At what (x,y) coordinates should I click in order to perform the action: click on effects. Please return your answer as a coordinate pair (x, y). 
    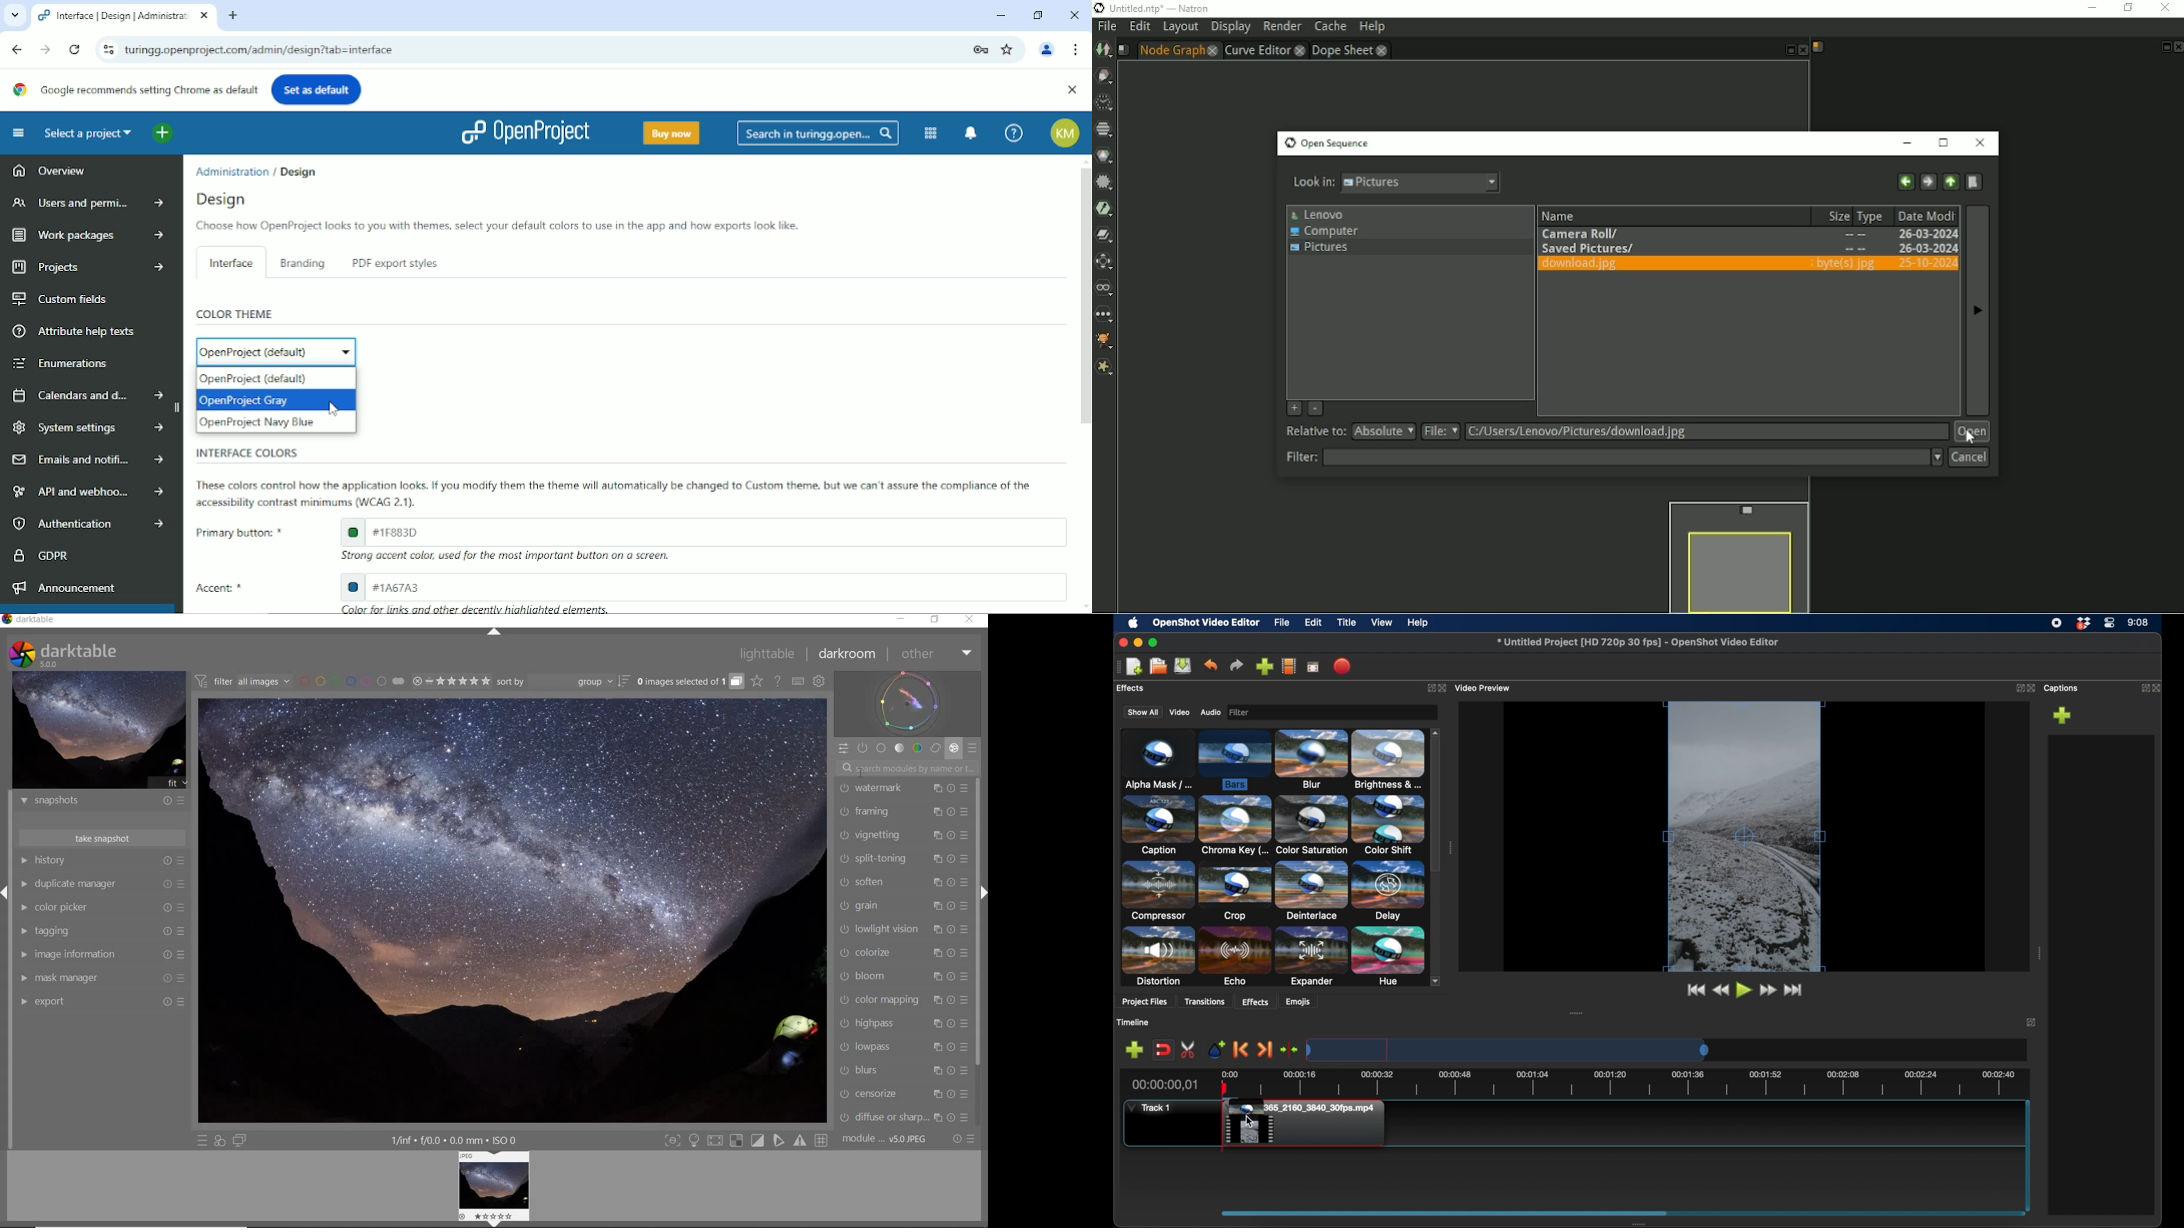
    Looking at the image, I should click on (1256, 1001).